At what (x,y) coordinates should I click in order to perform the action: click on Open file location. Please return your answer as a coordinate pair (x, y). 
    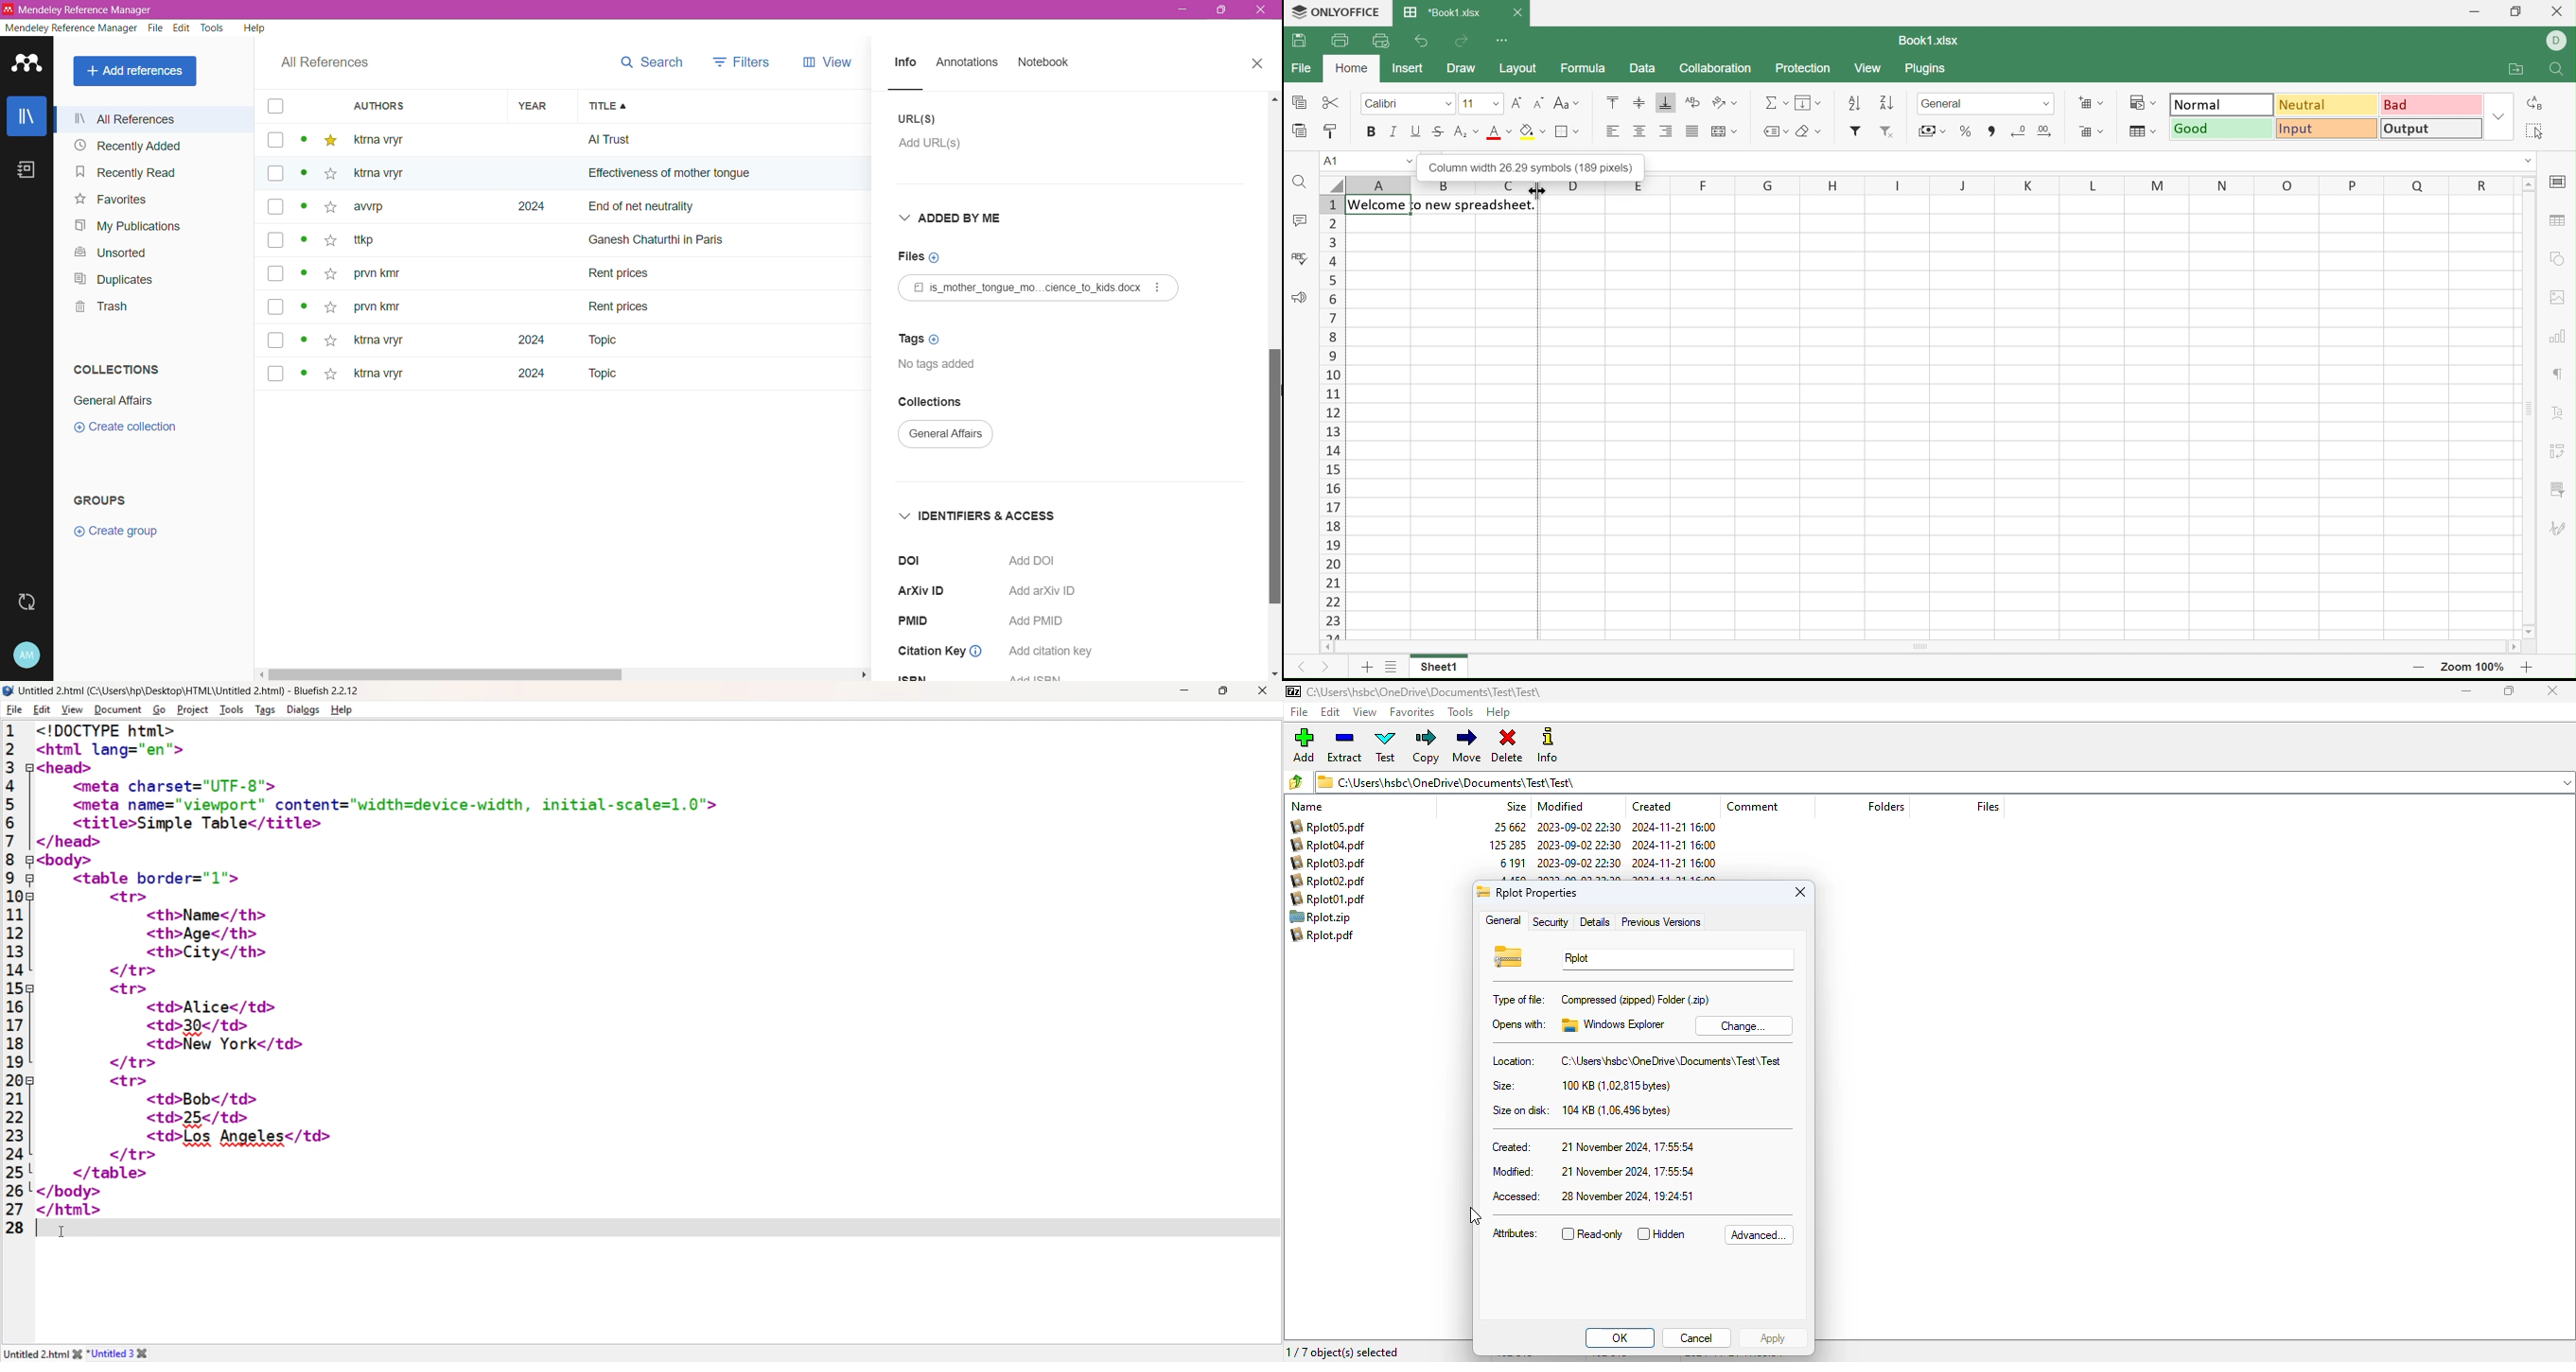
    Looking at the image, I should click on (2515, 69).